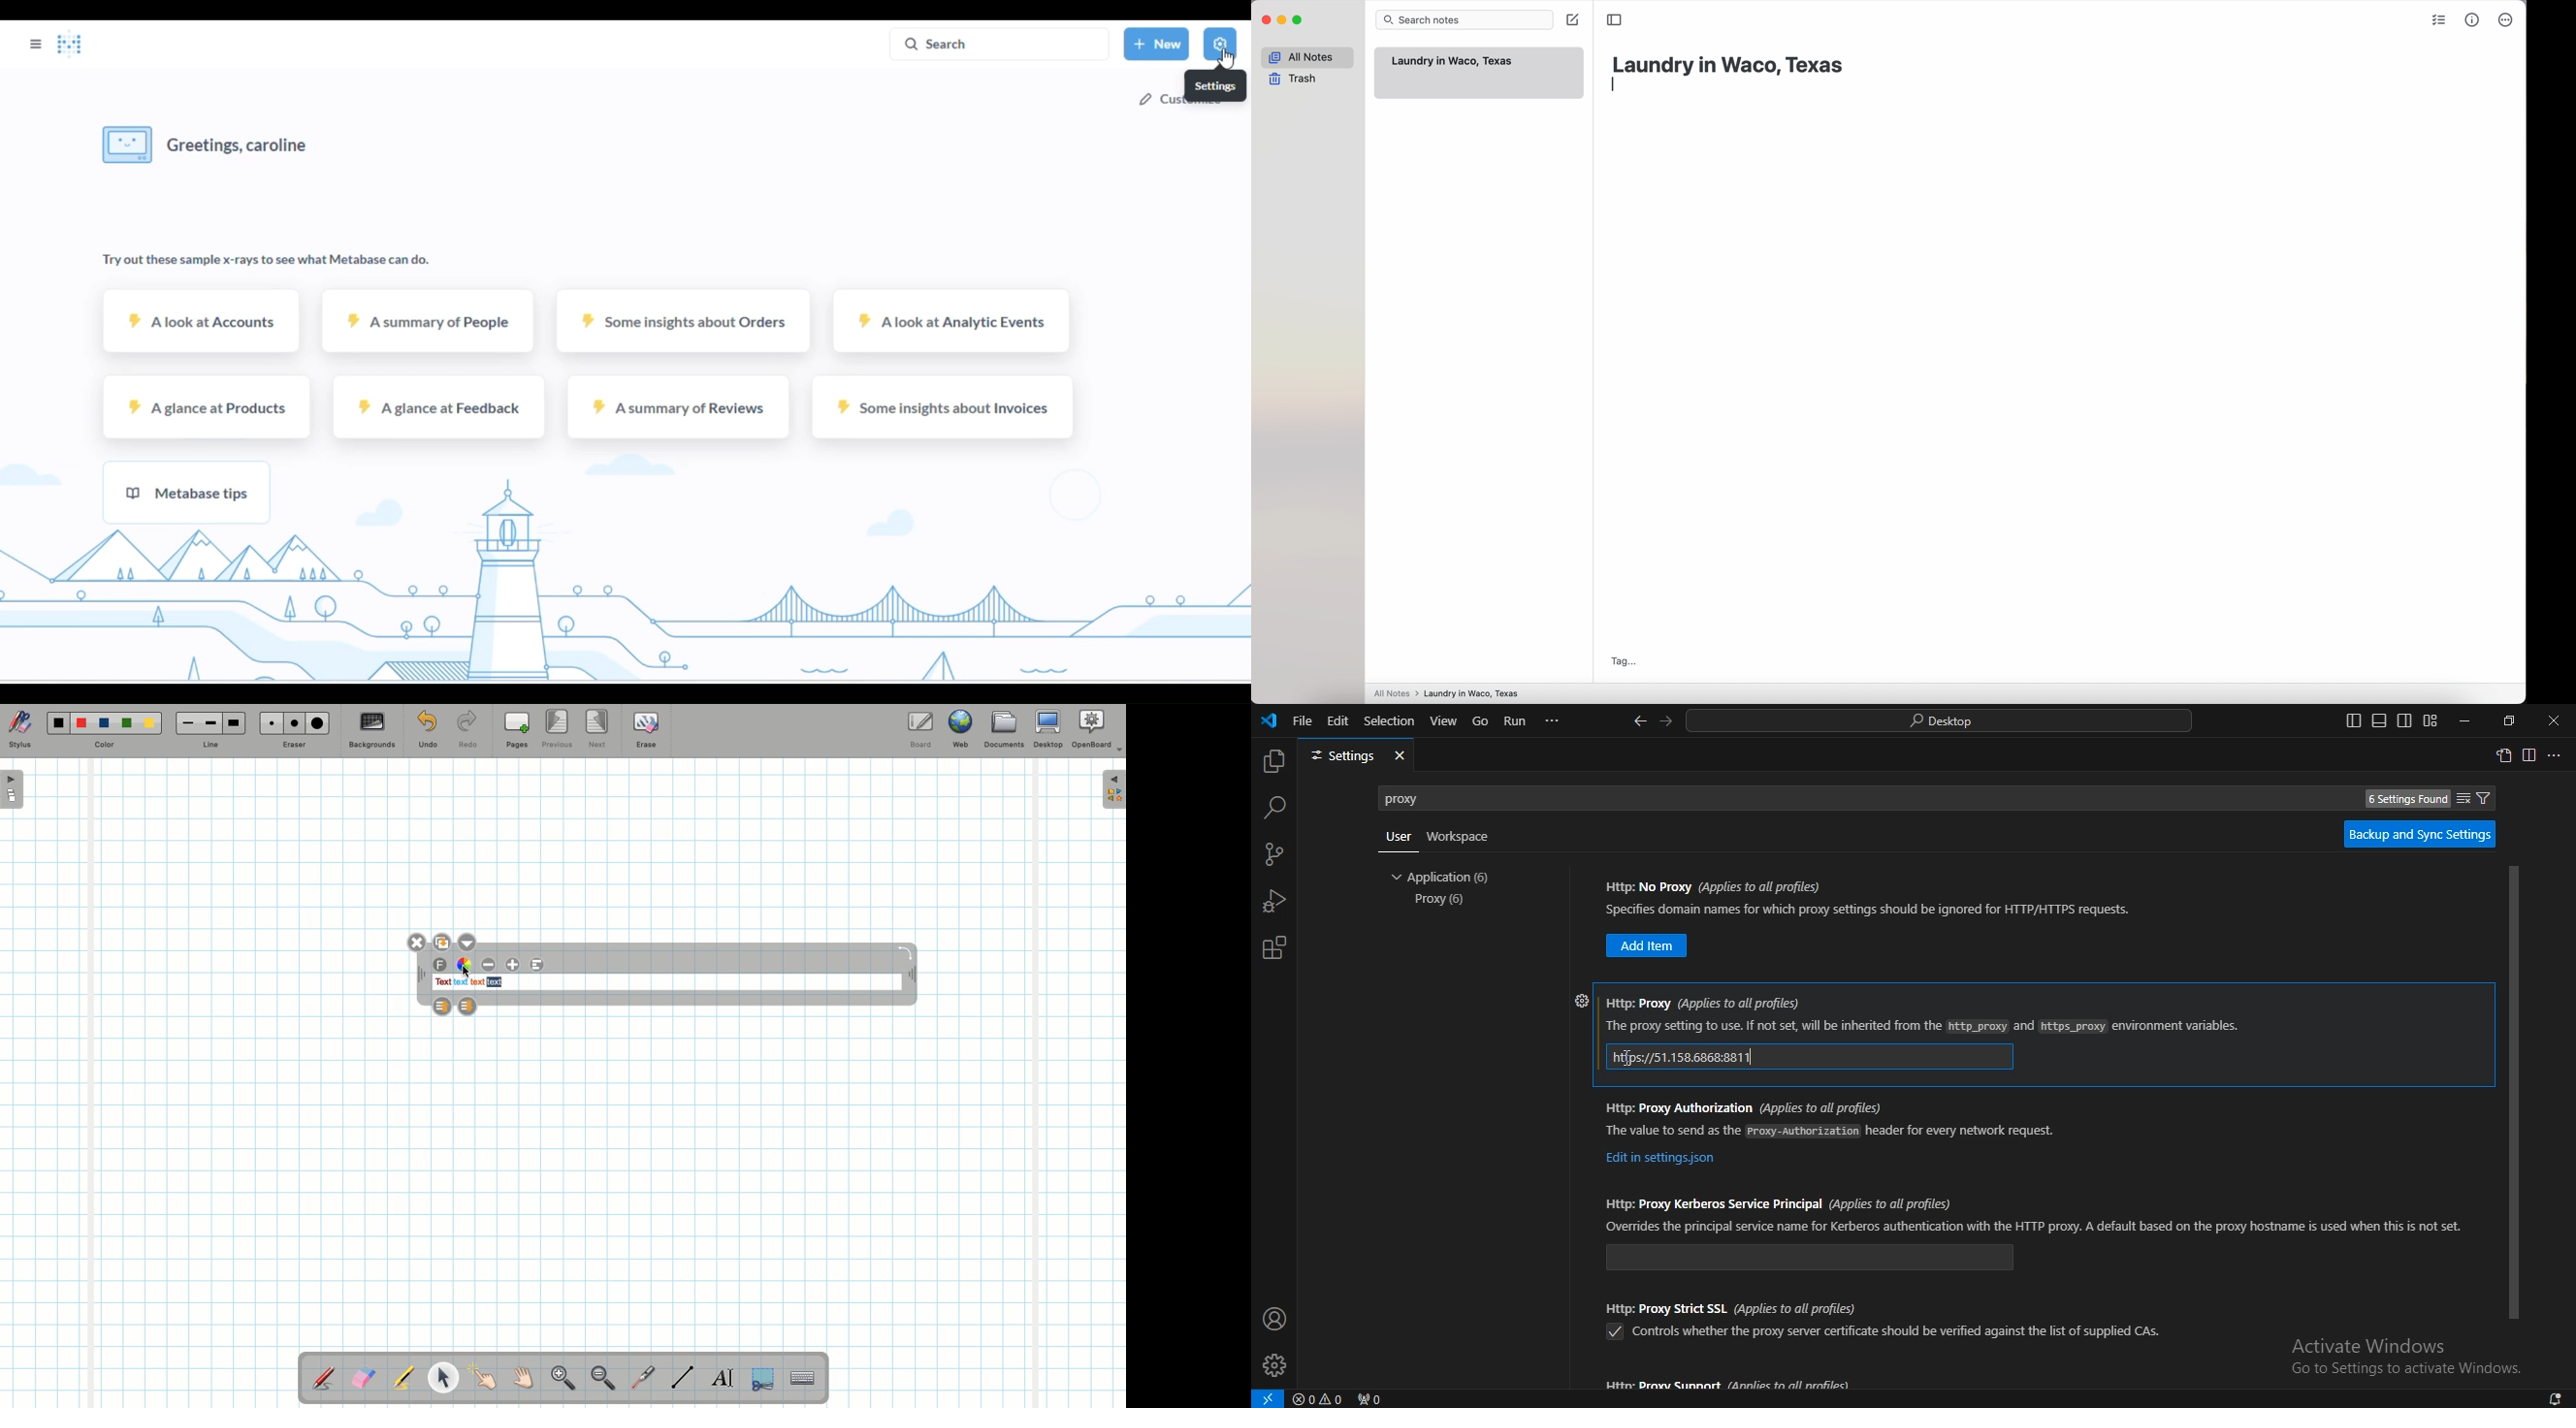 The height and width of the screenshot is (1428, 2576). Describe the element at coordinates (1629, 1059) in the screenshot. I see `Cursor` at that location.